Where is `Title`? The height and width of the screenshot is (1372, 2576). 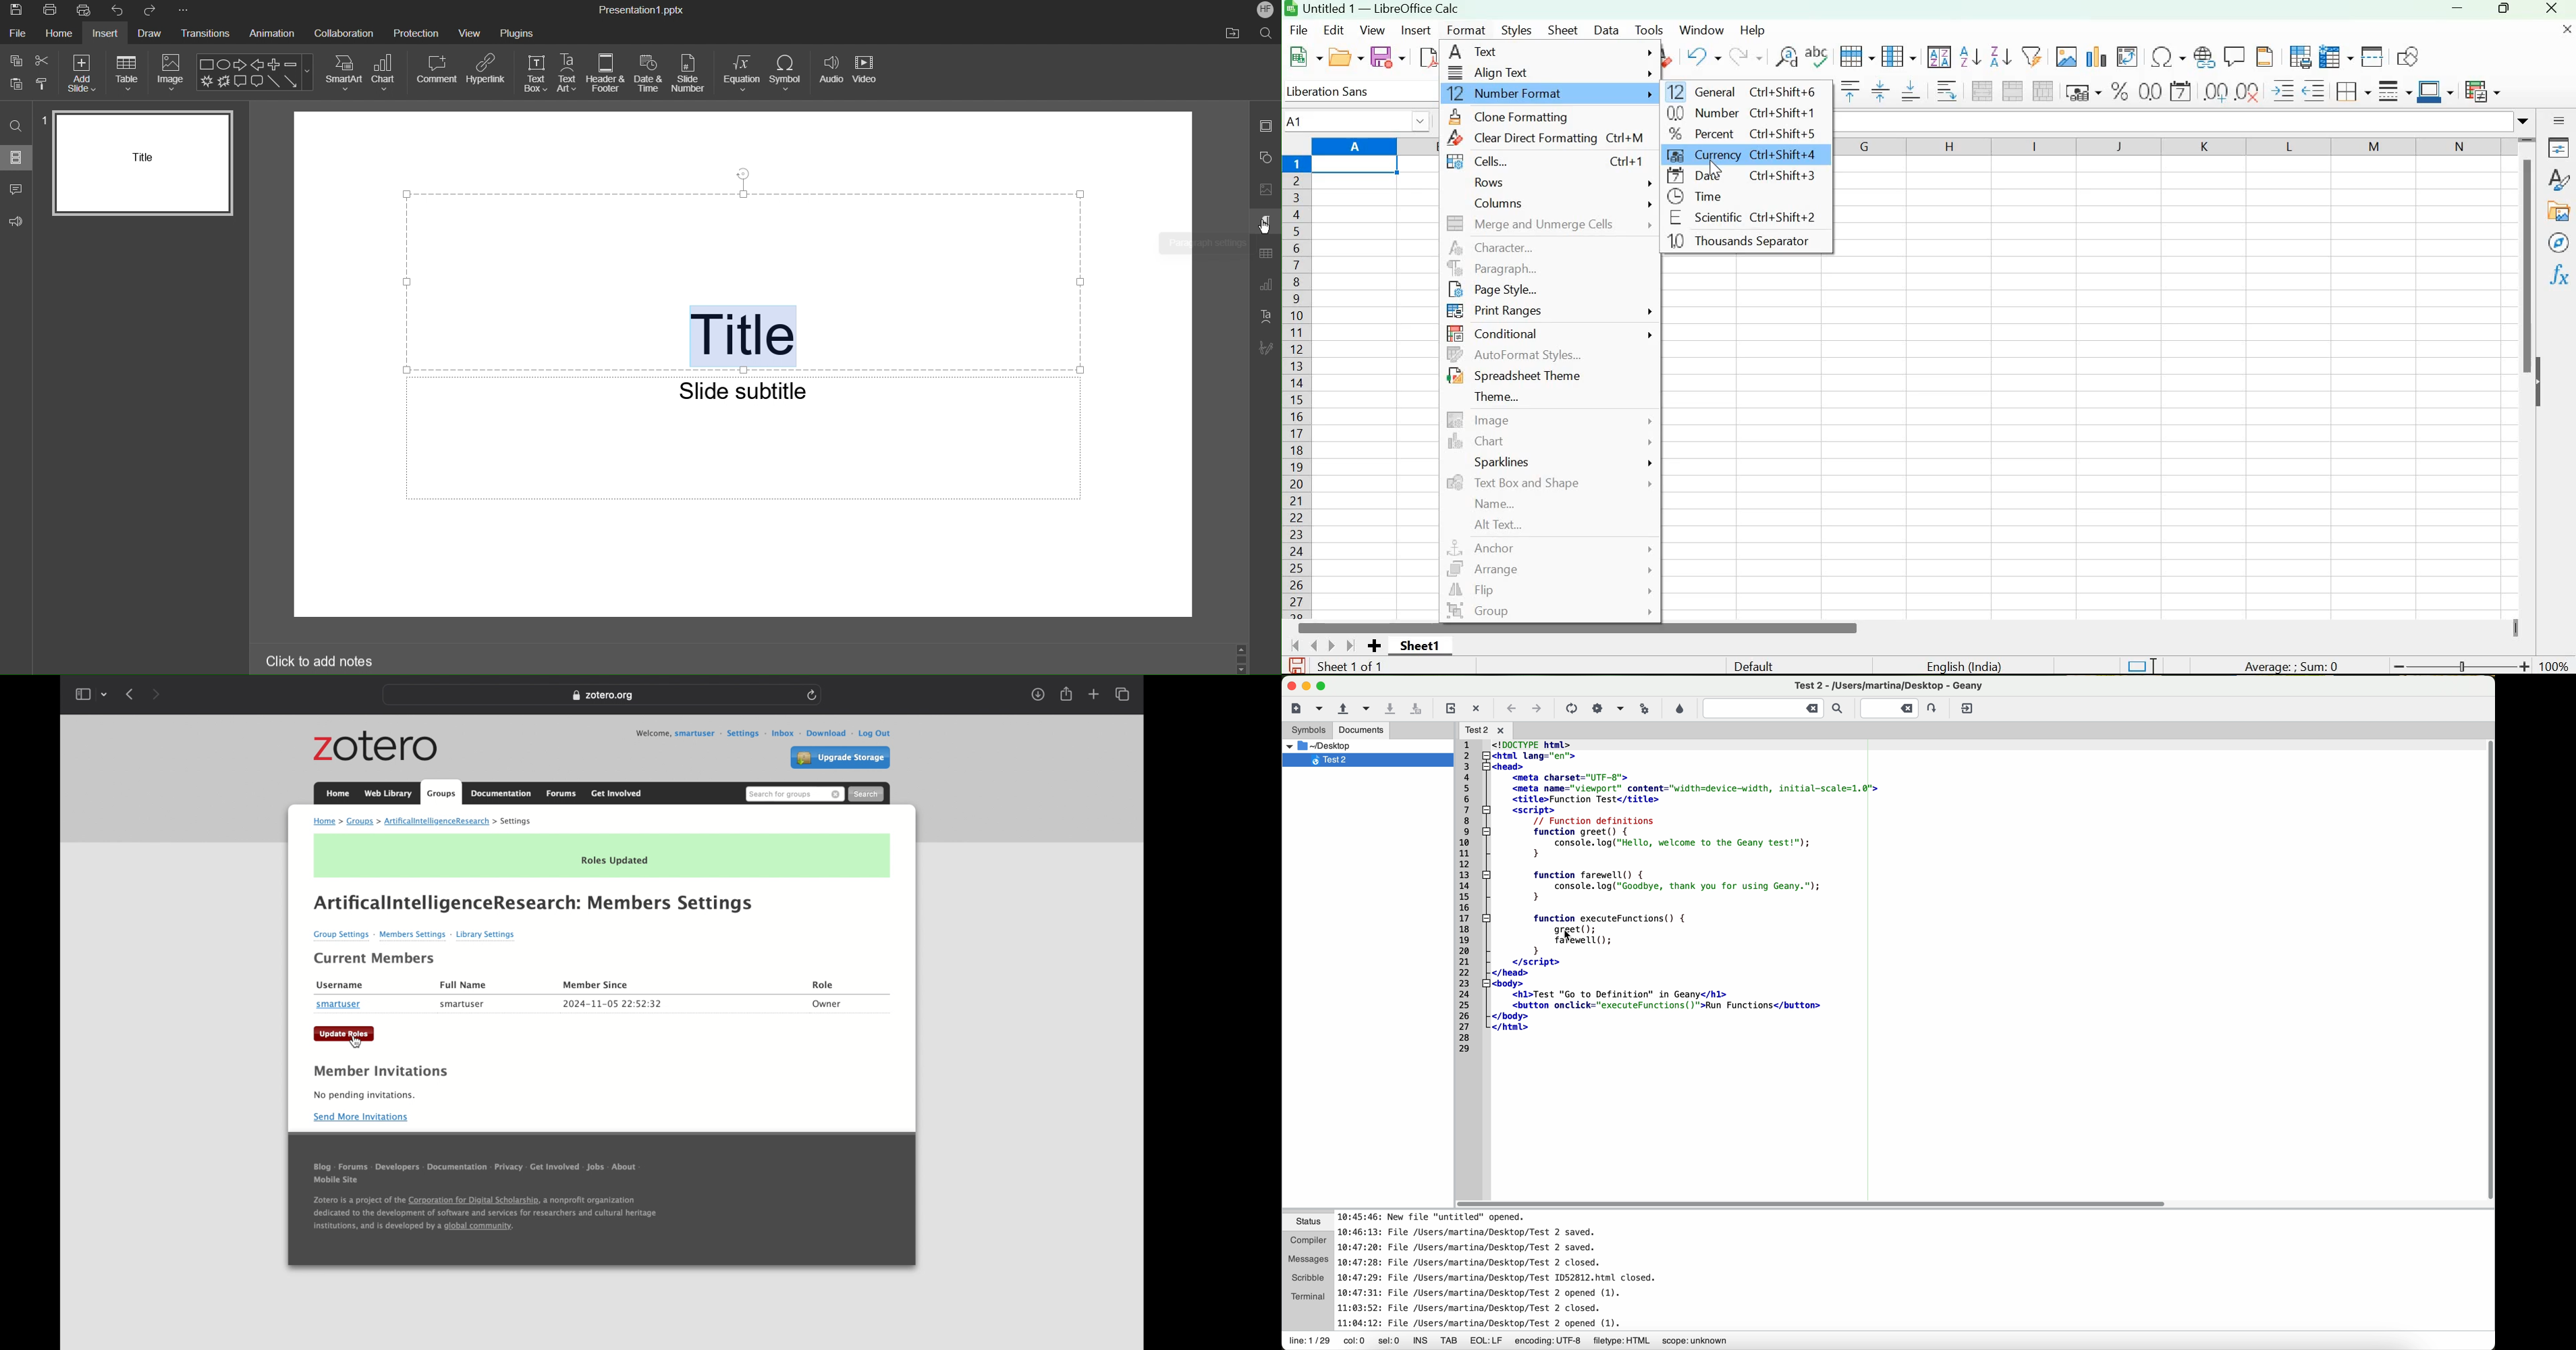
Title is located at coordinates (741, 336).